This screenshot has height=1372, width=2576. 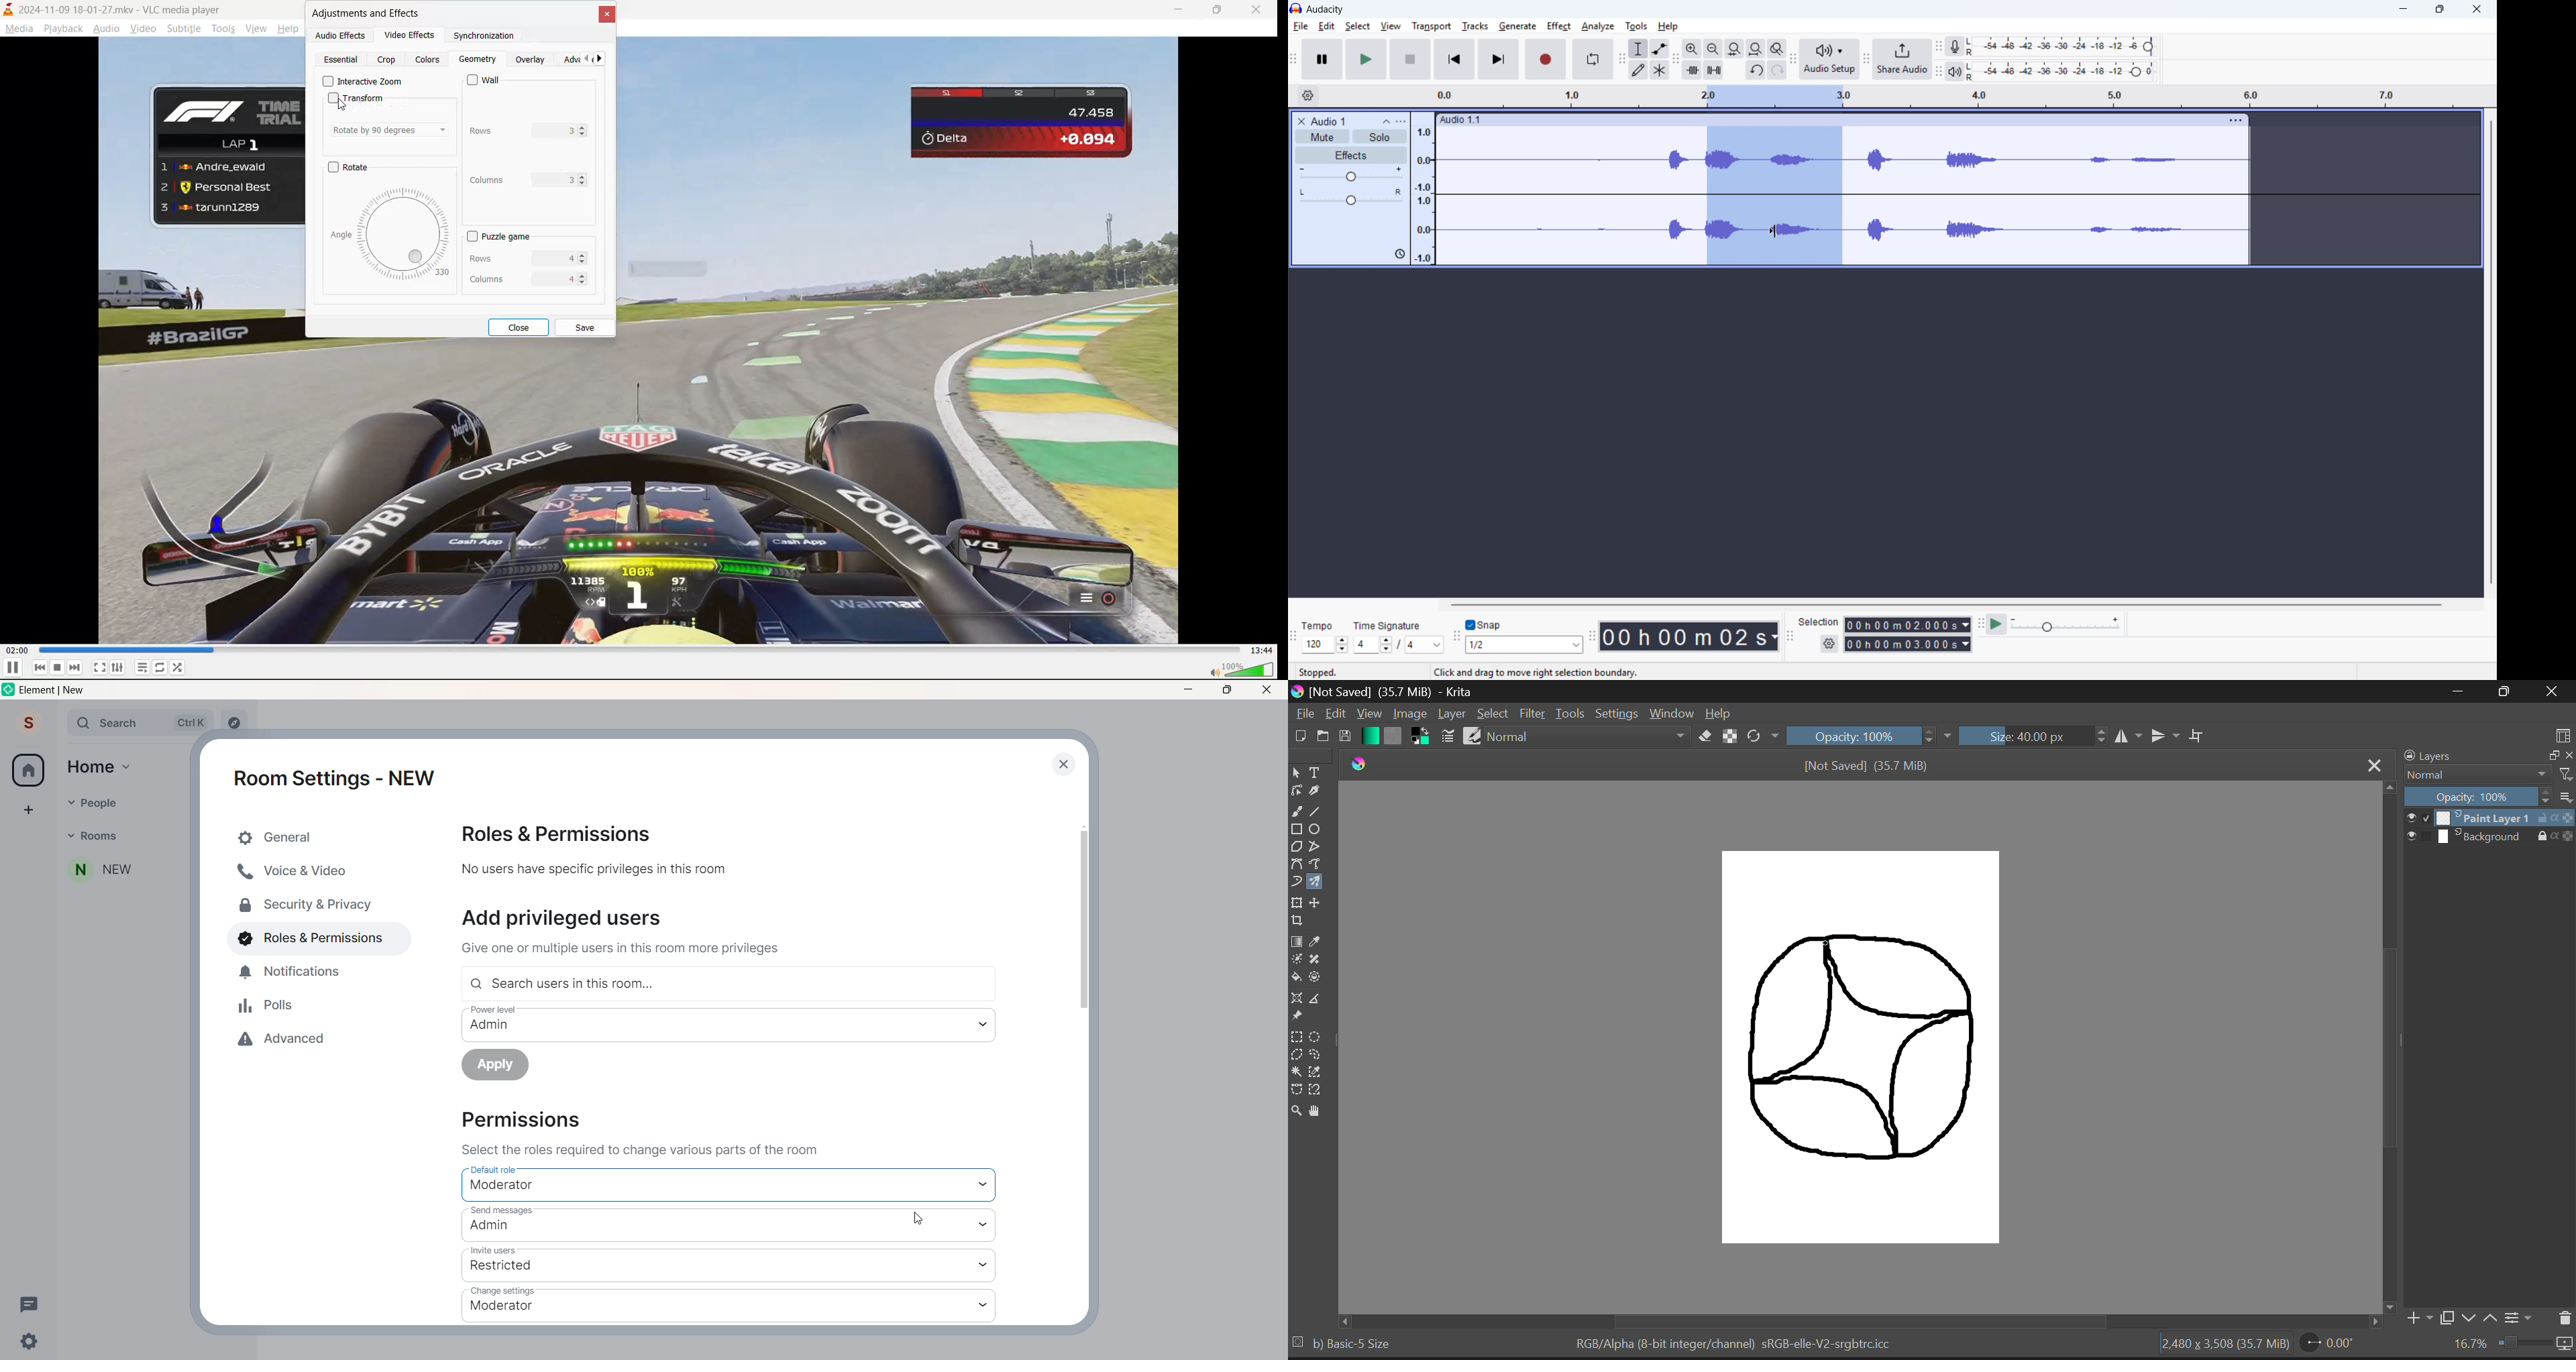 I want to click on MOUSE_UP Cursor Position, so click(x=1824, y=941).